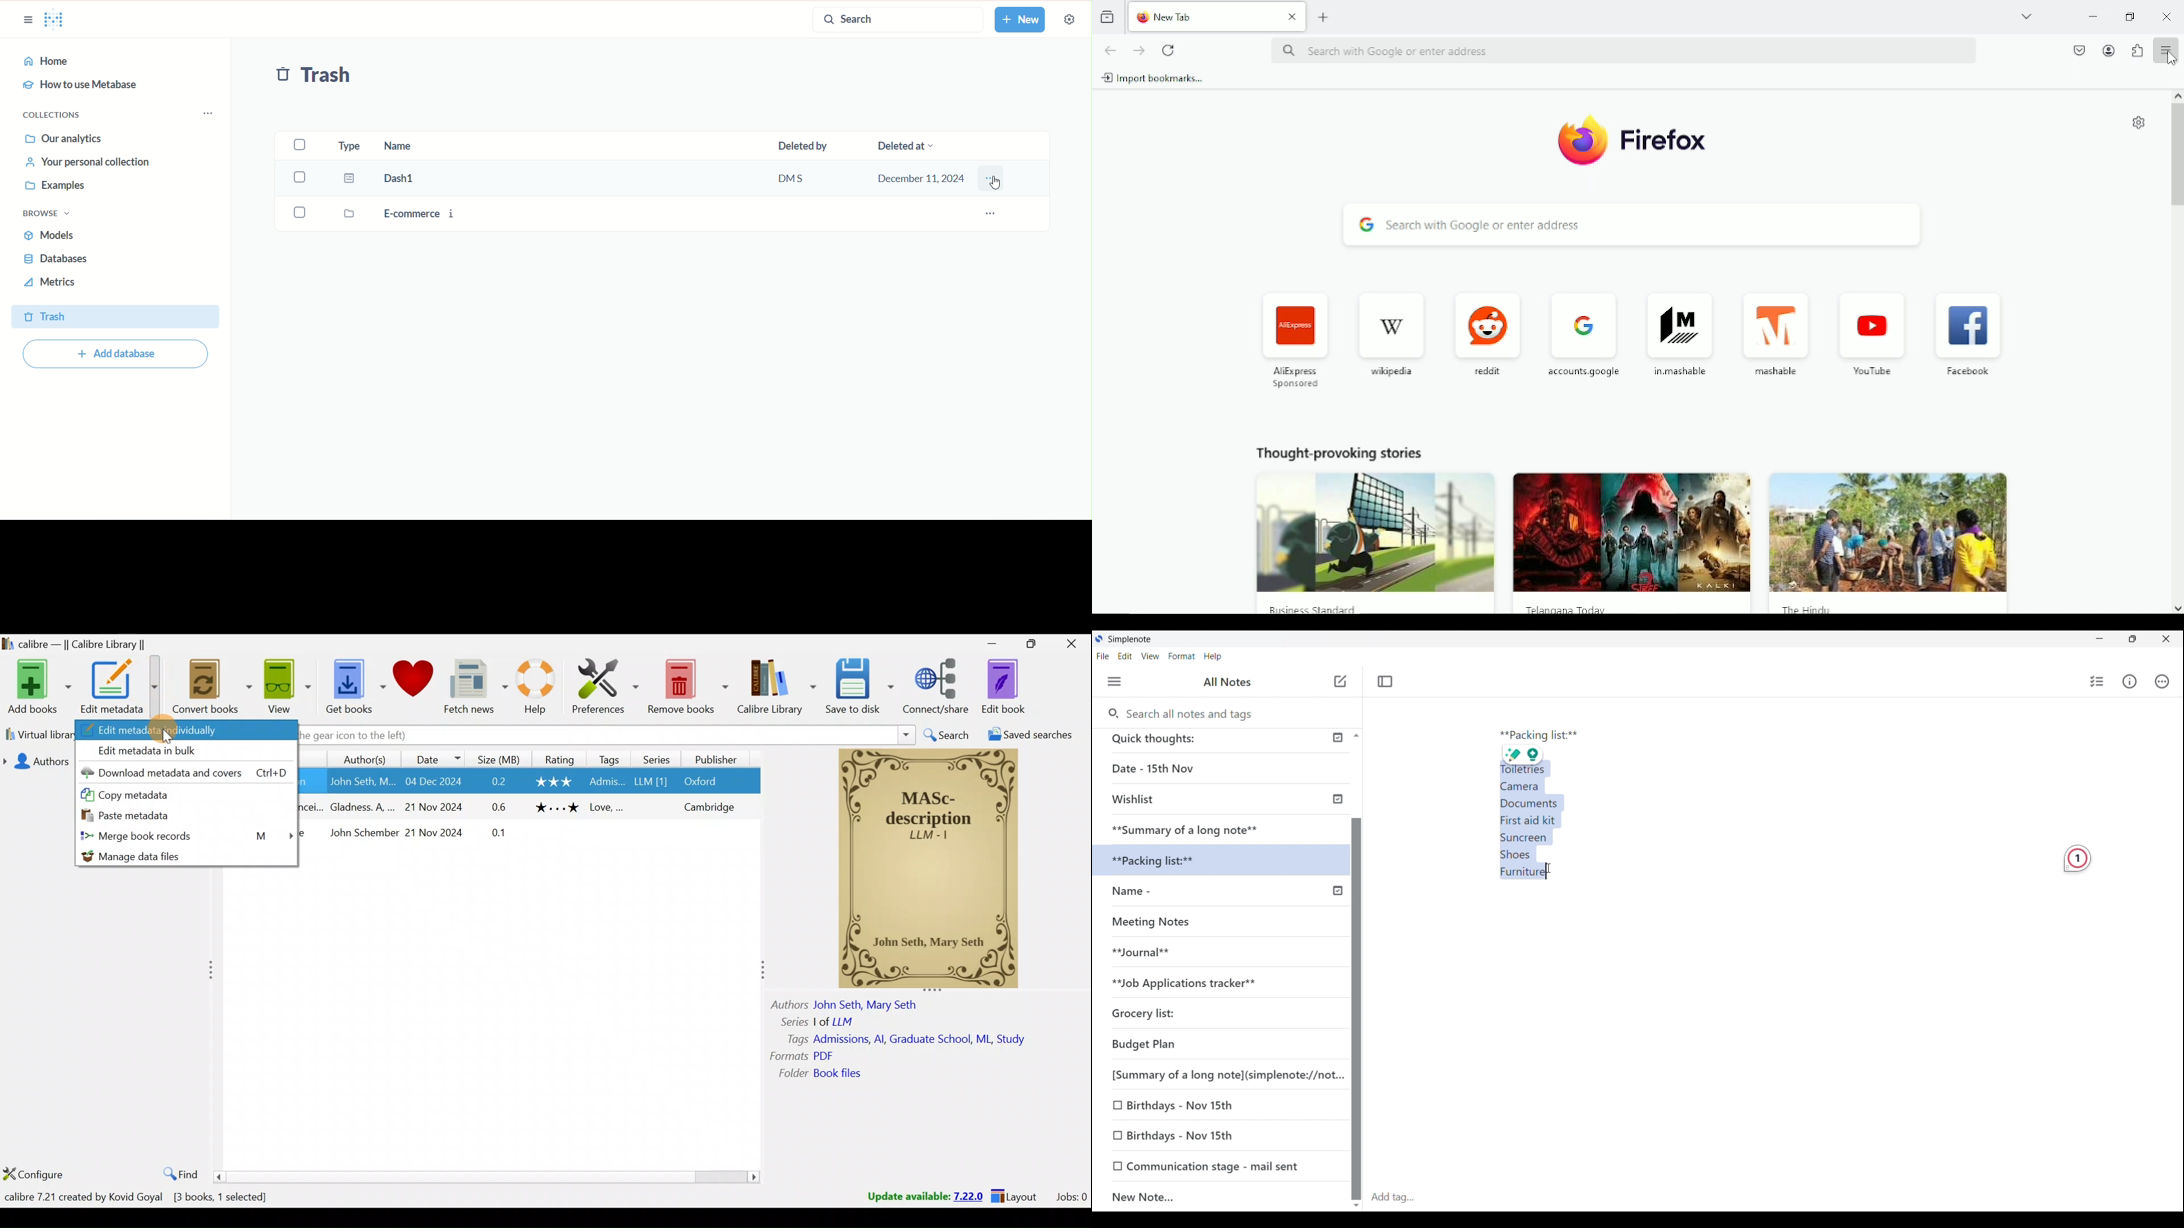 This screenshot has width=2184, height=1232. I want to click on View, so click(288, 687).